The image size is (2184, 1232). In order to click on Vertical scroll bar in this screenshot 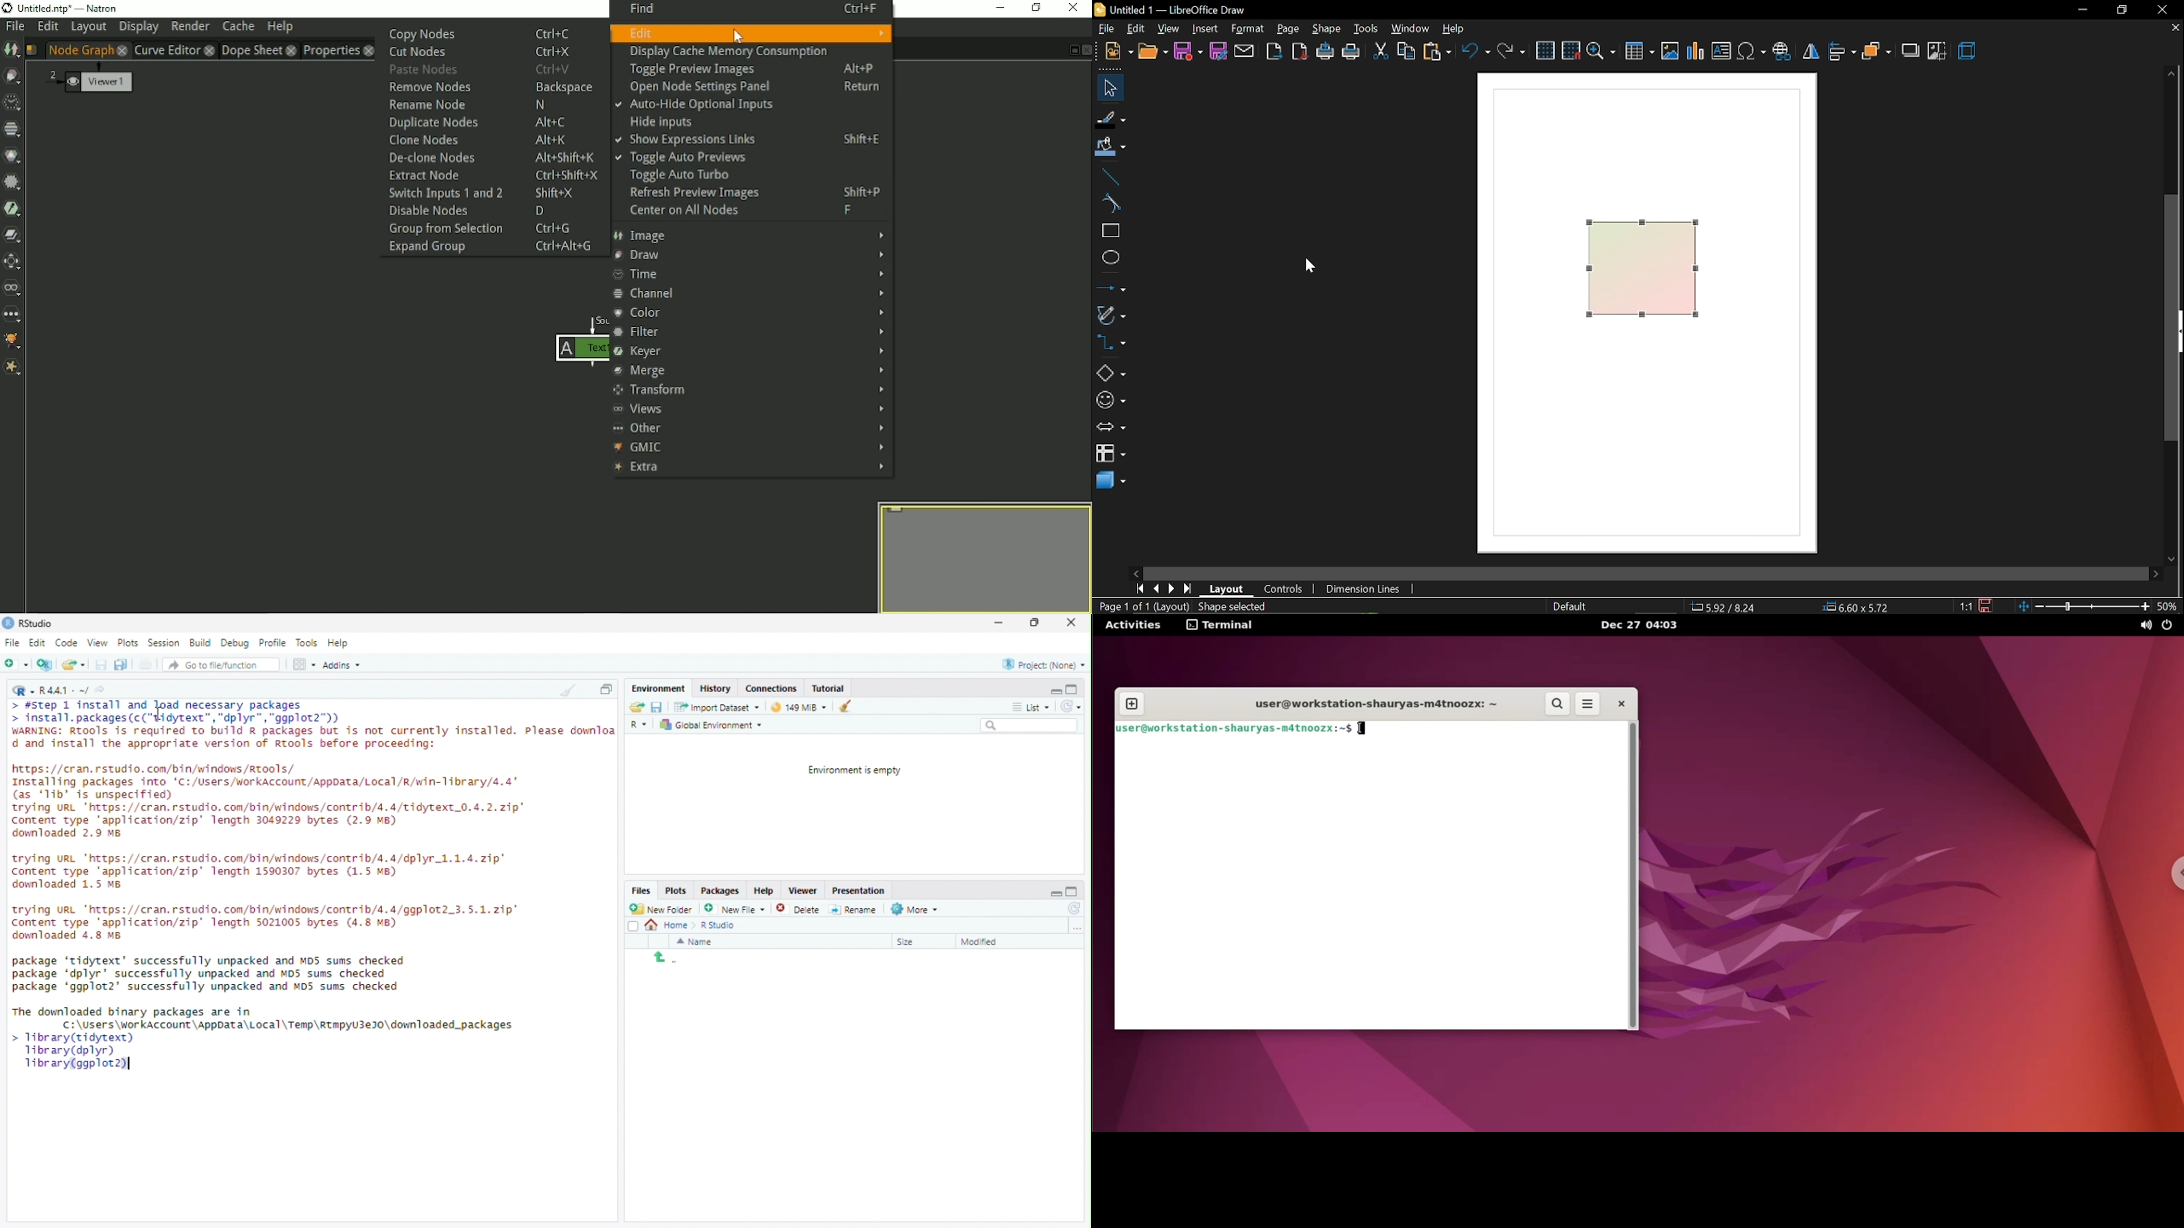, I will do `click(2172, 321)`.